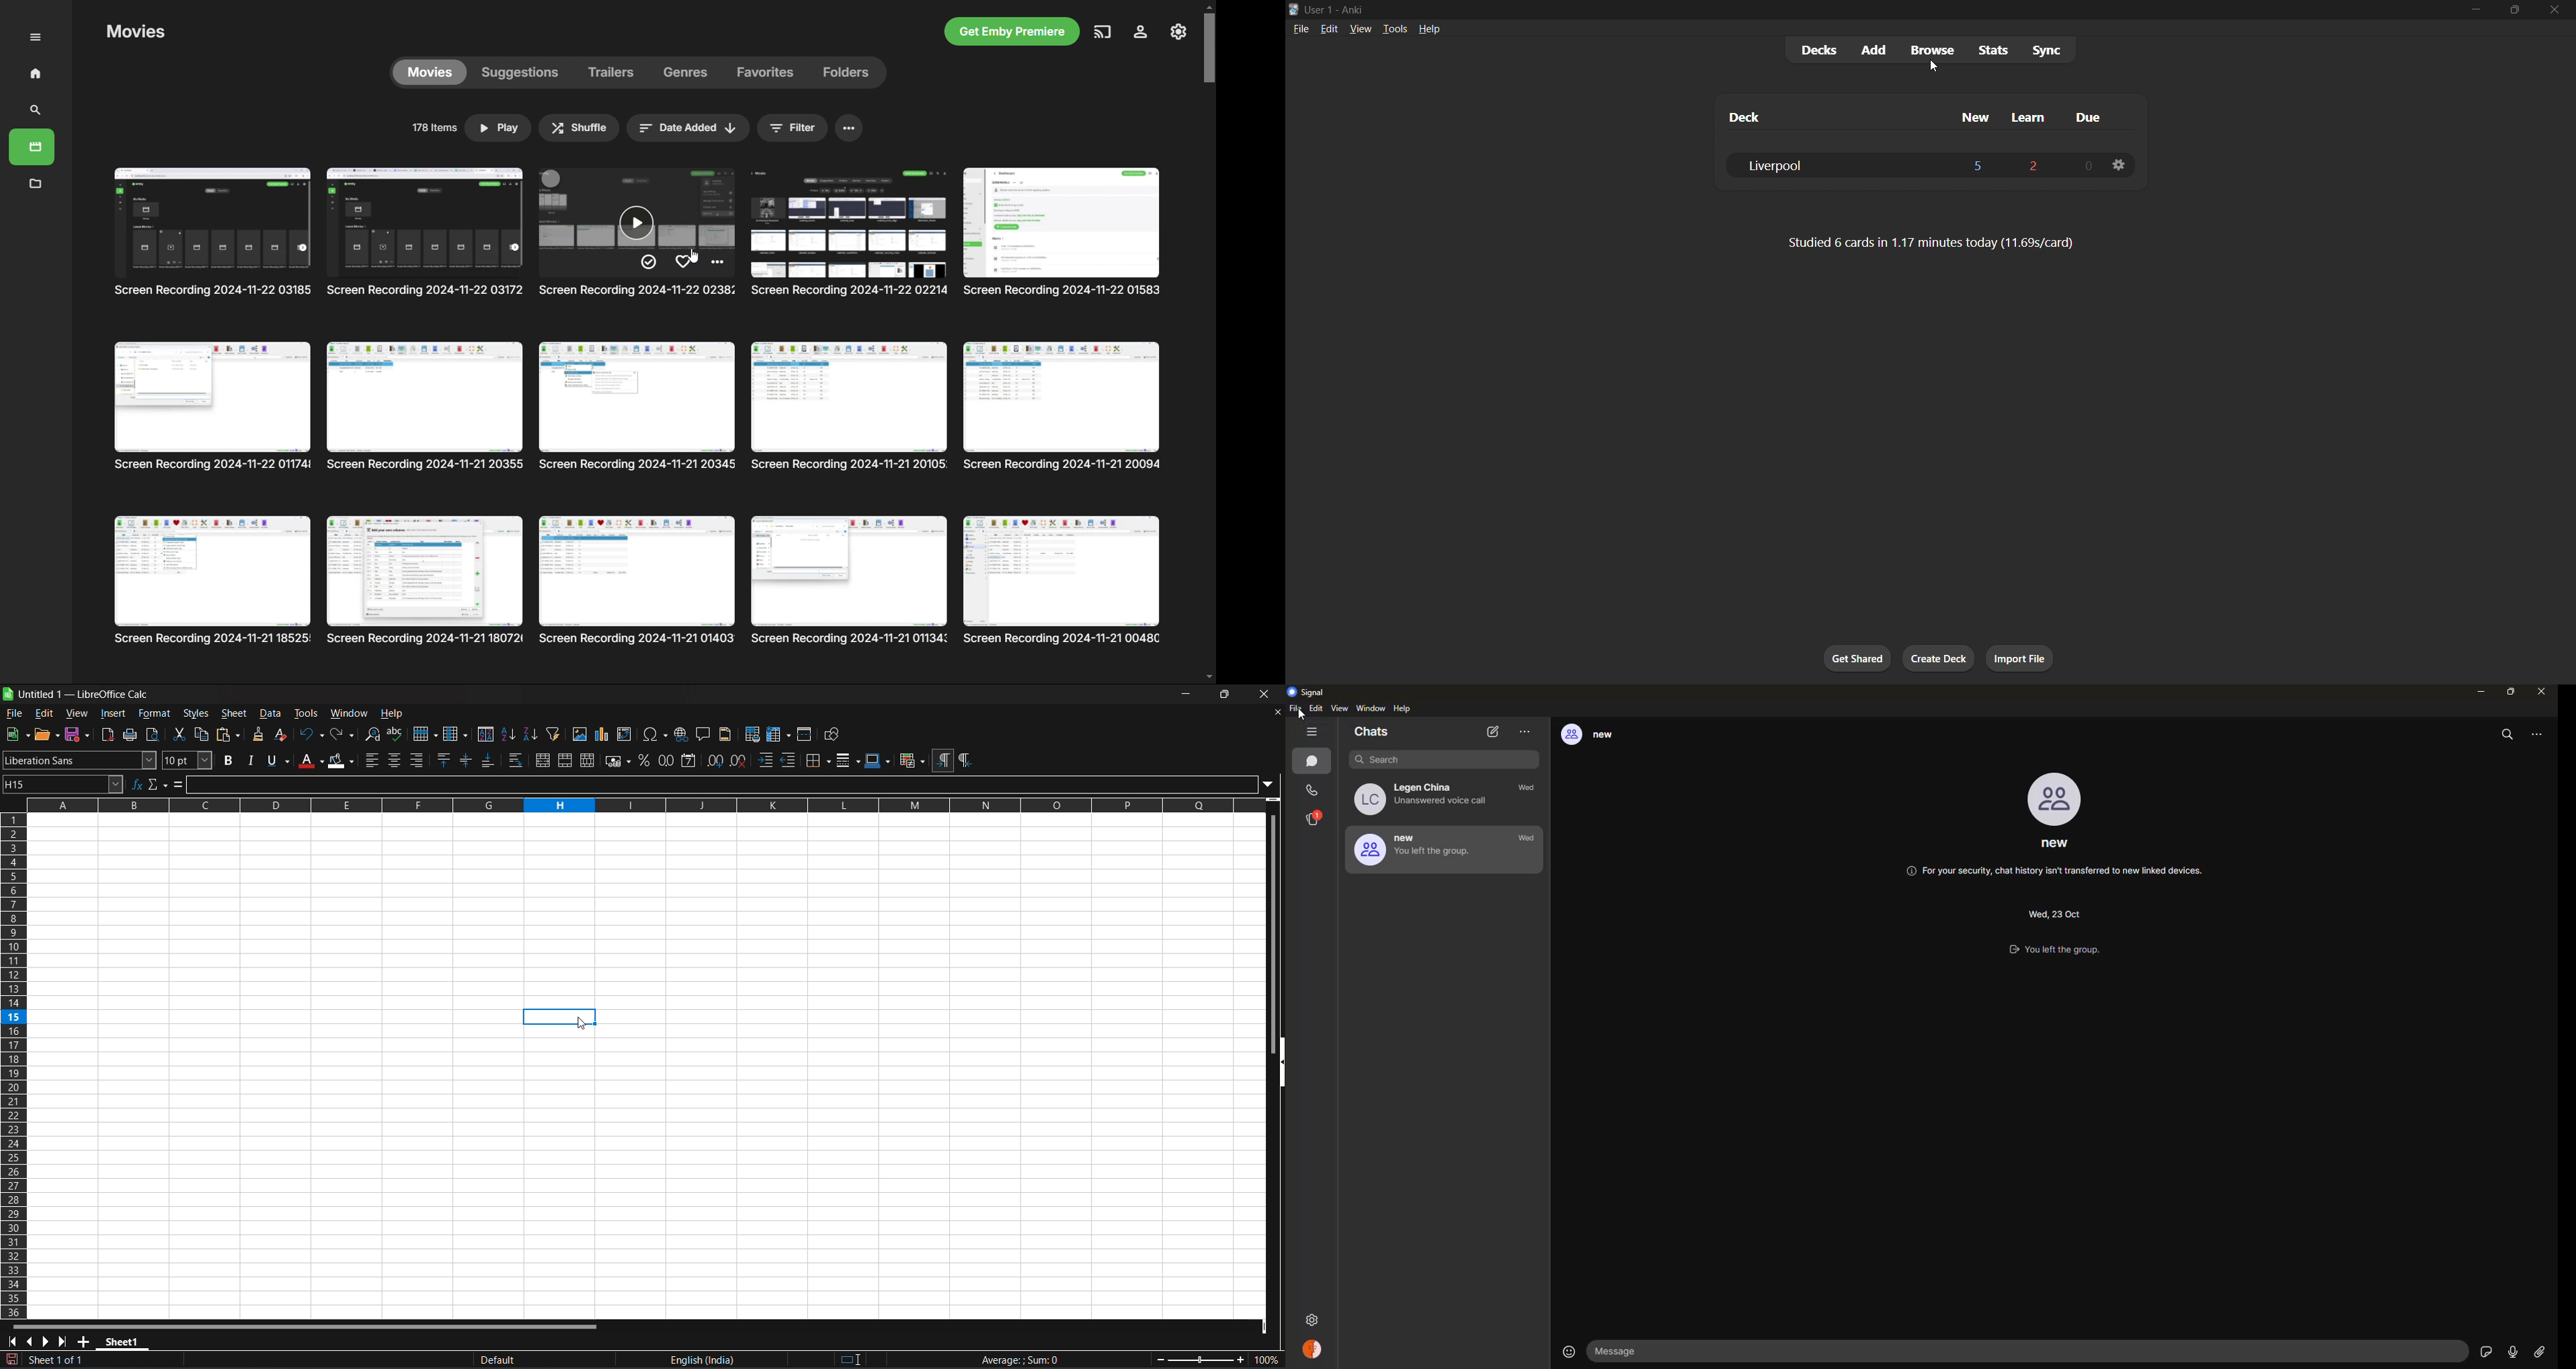  Describe the element at coordinates (544, 760) in the screenshot. I see `merge and center or unmerge cells depending on the current toggle state` at that location.